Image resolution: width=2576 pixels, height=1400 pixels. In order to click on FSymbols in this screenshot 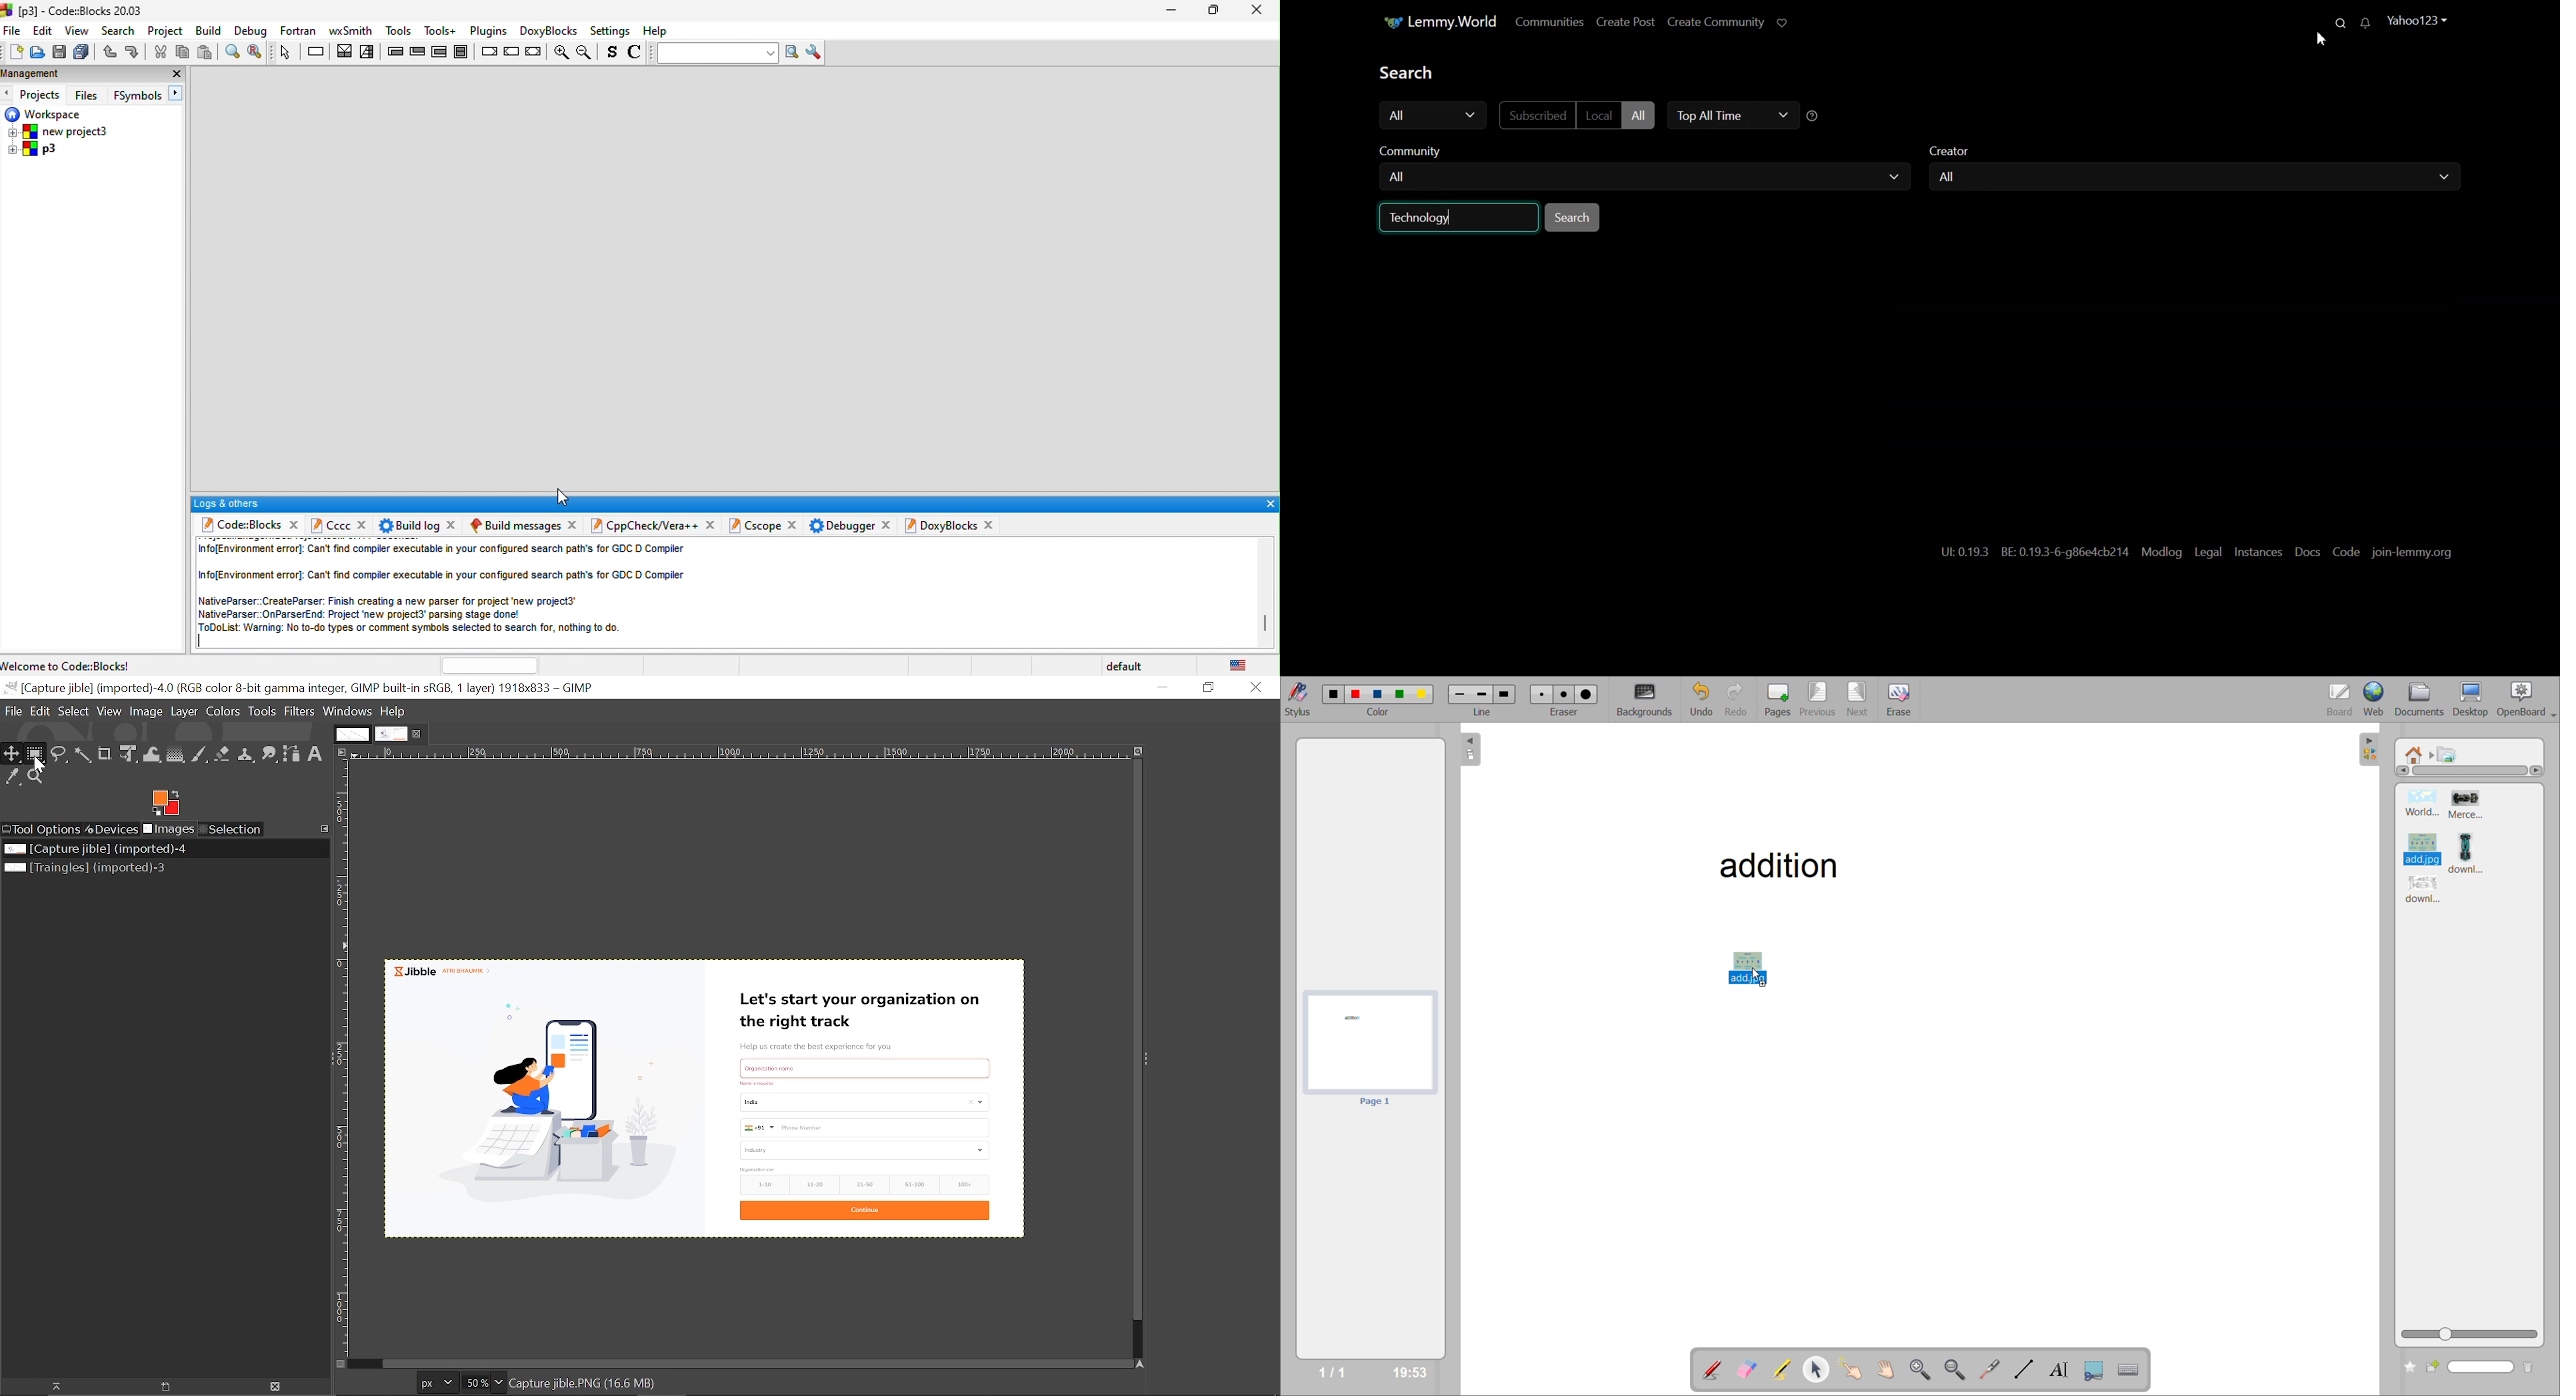, I will do `click(137, 96)`.